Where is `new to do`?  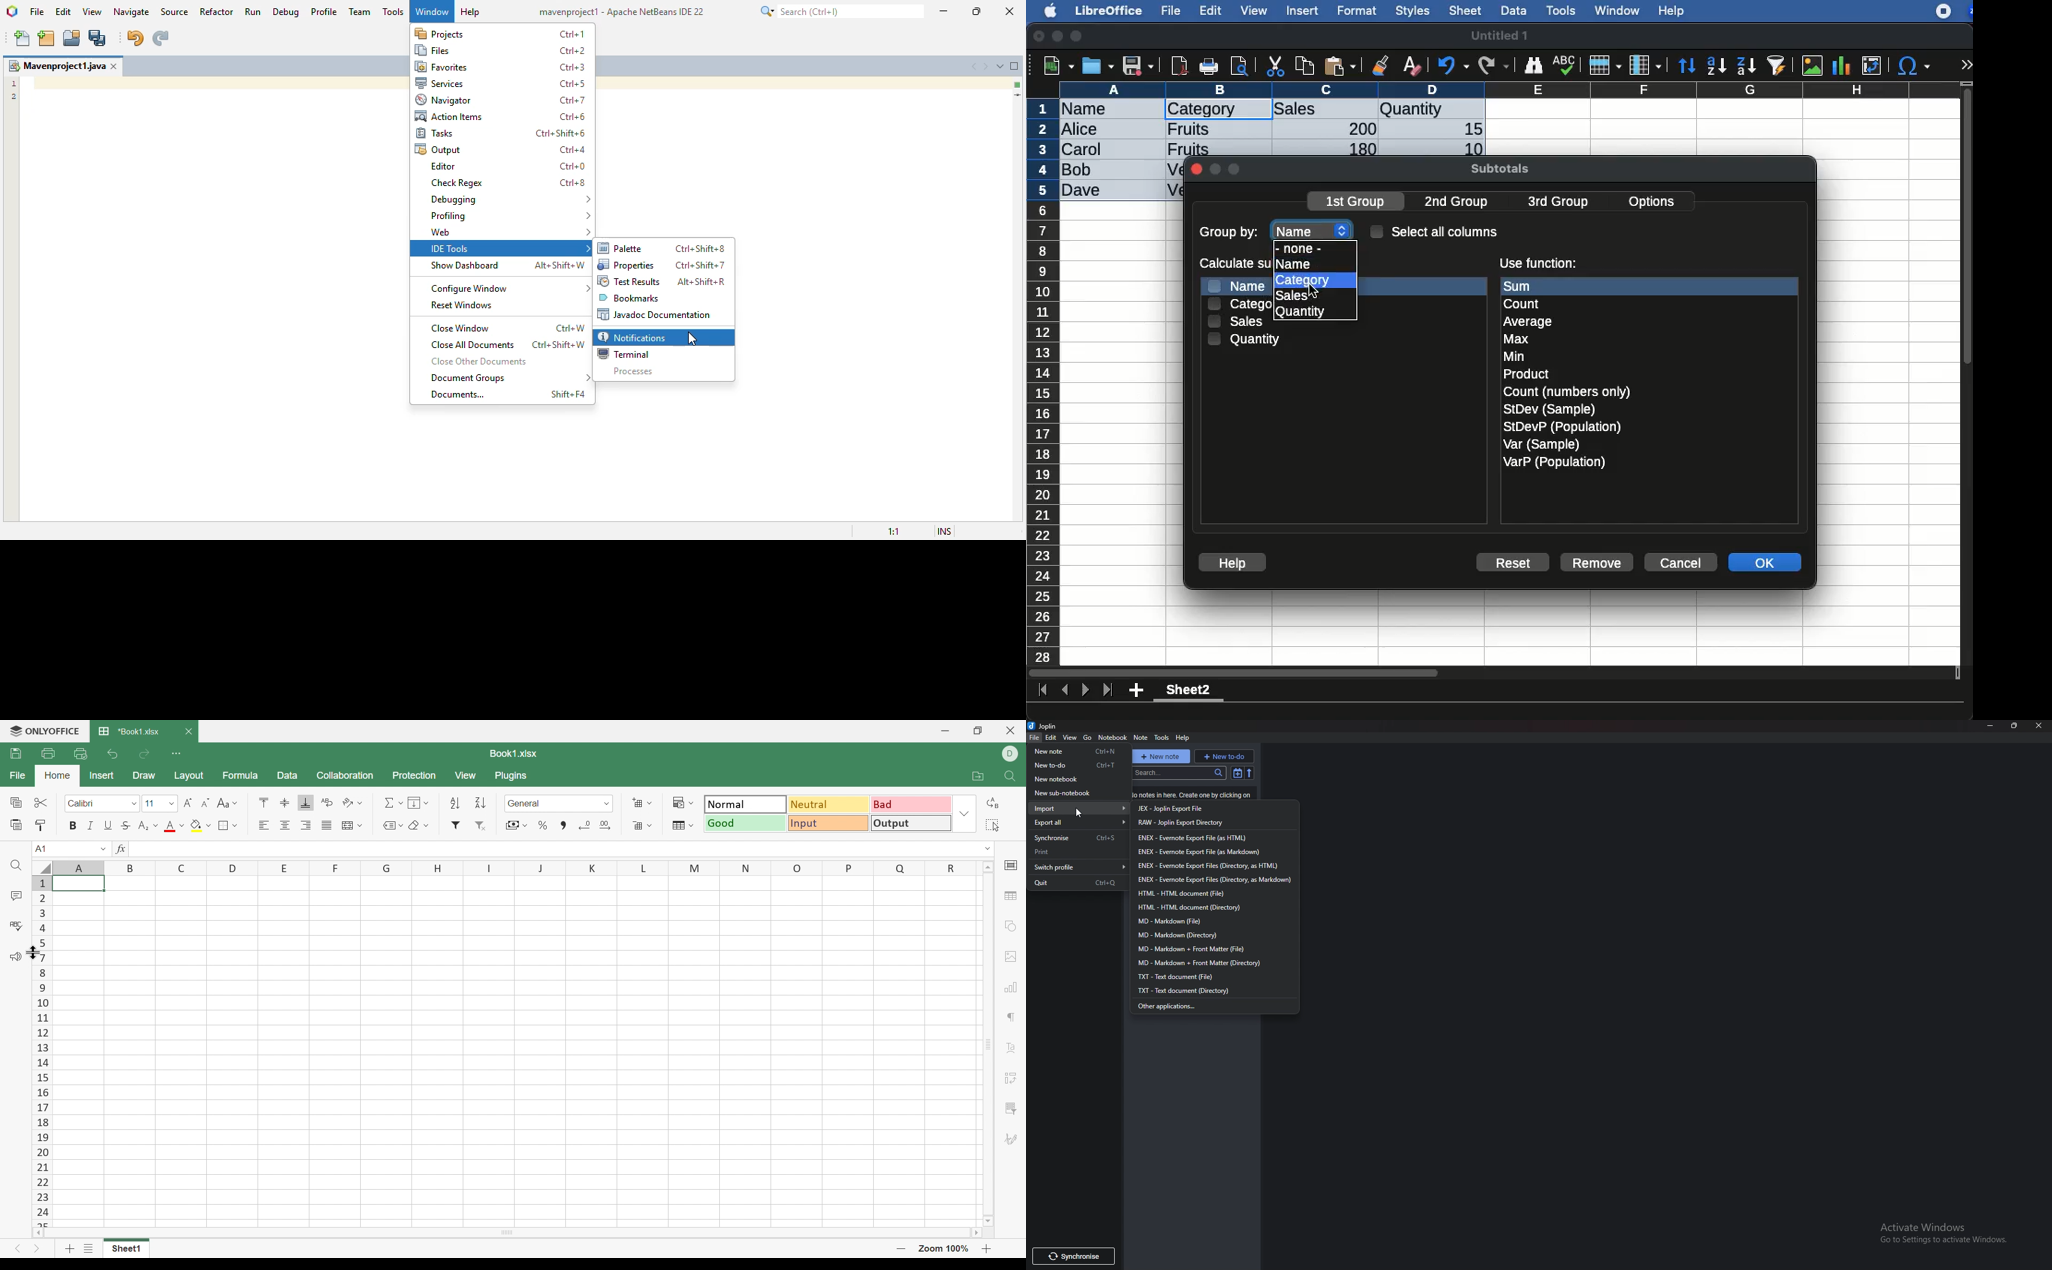 new to do is located at coordinates (1224, 756).